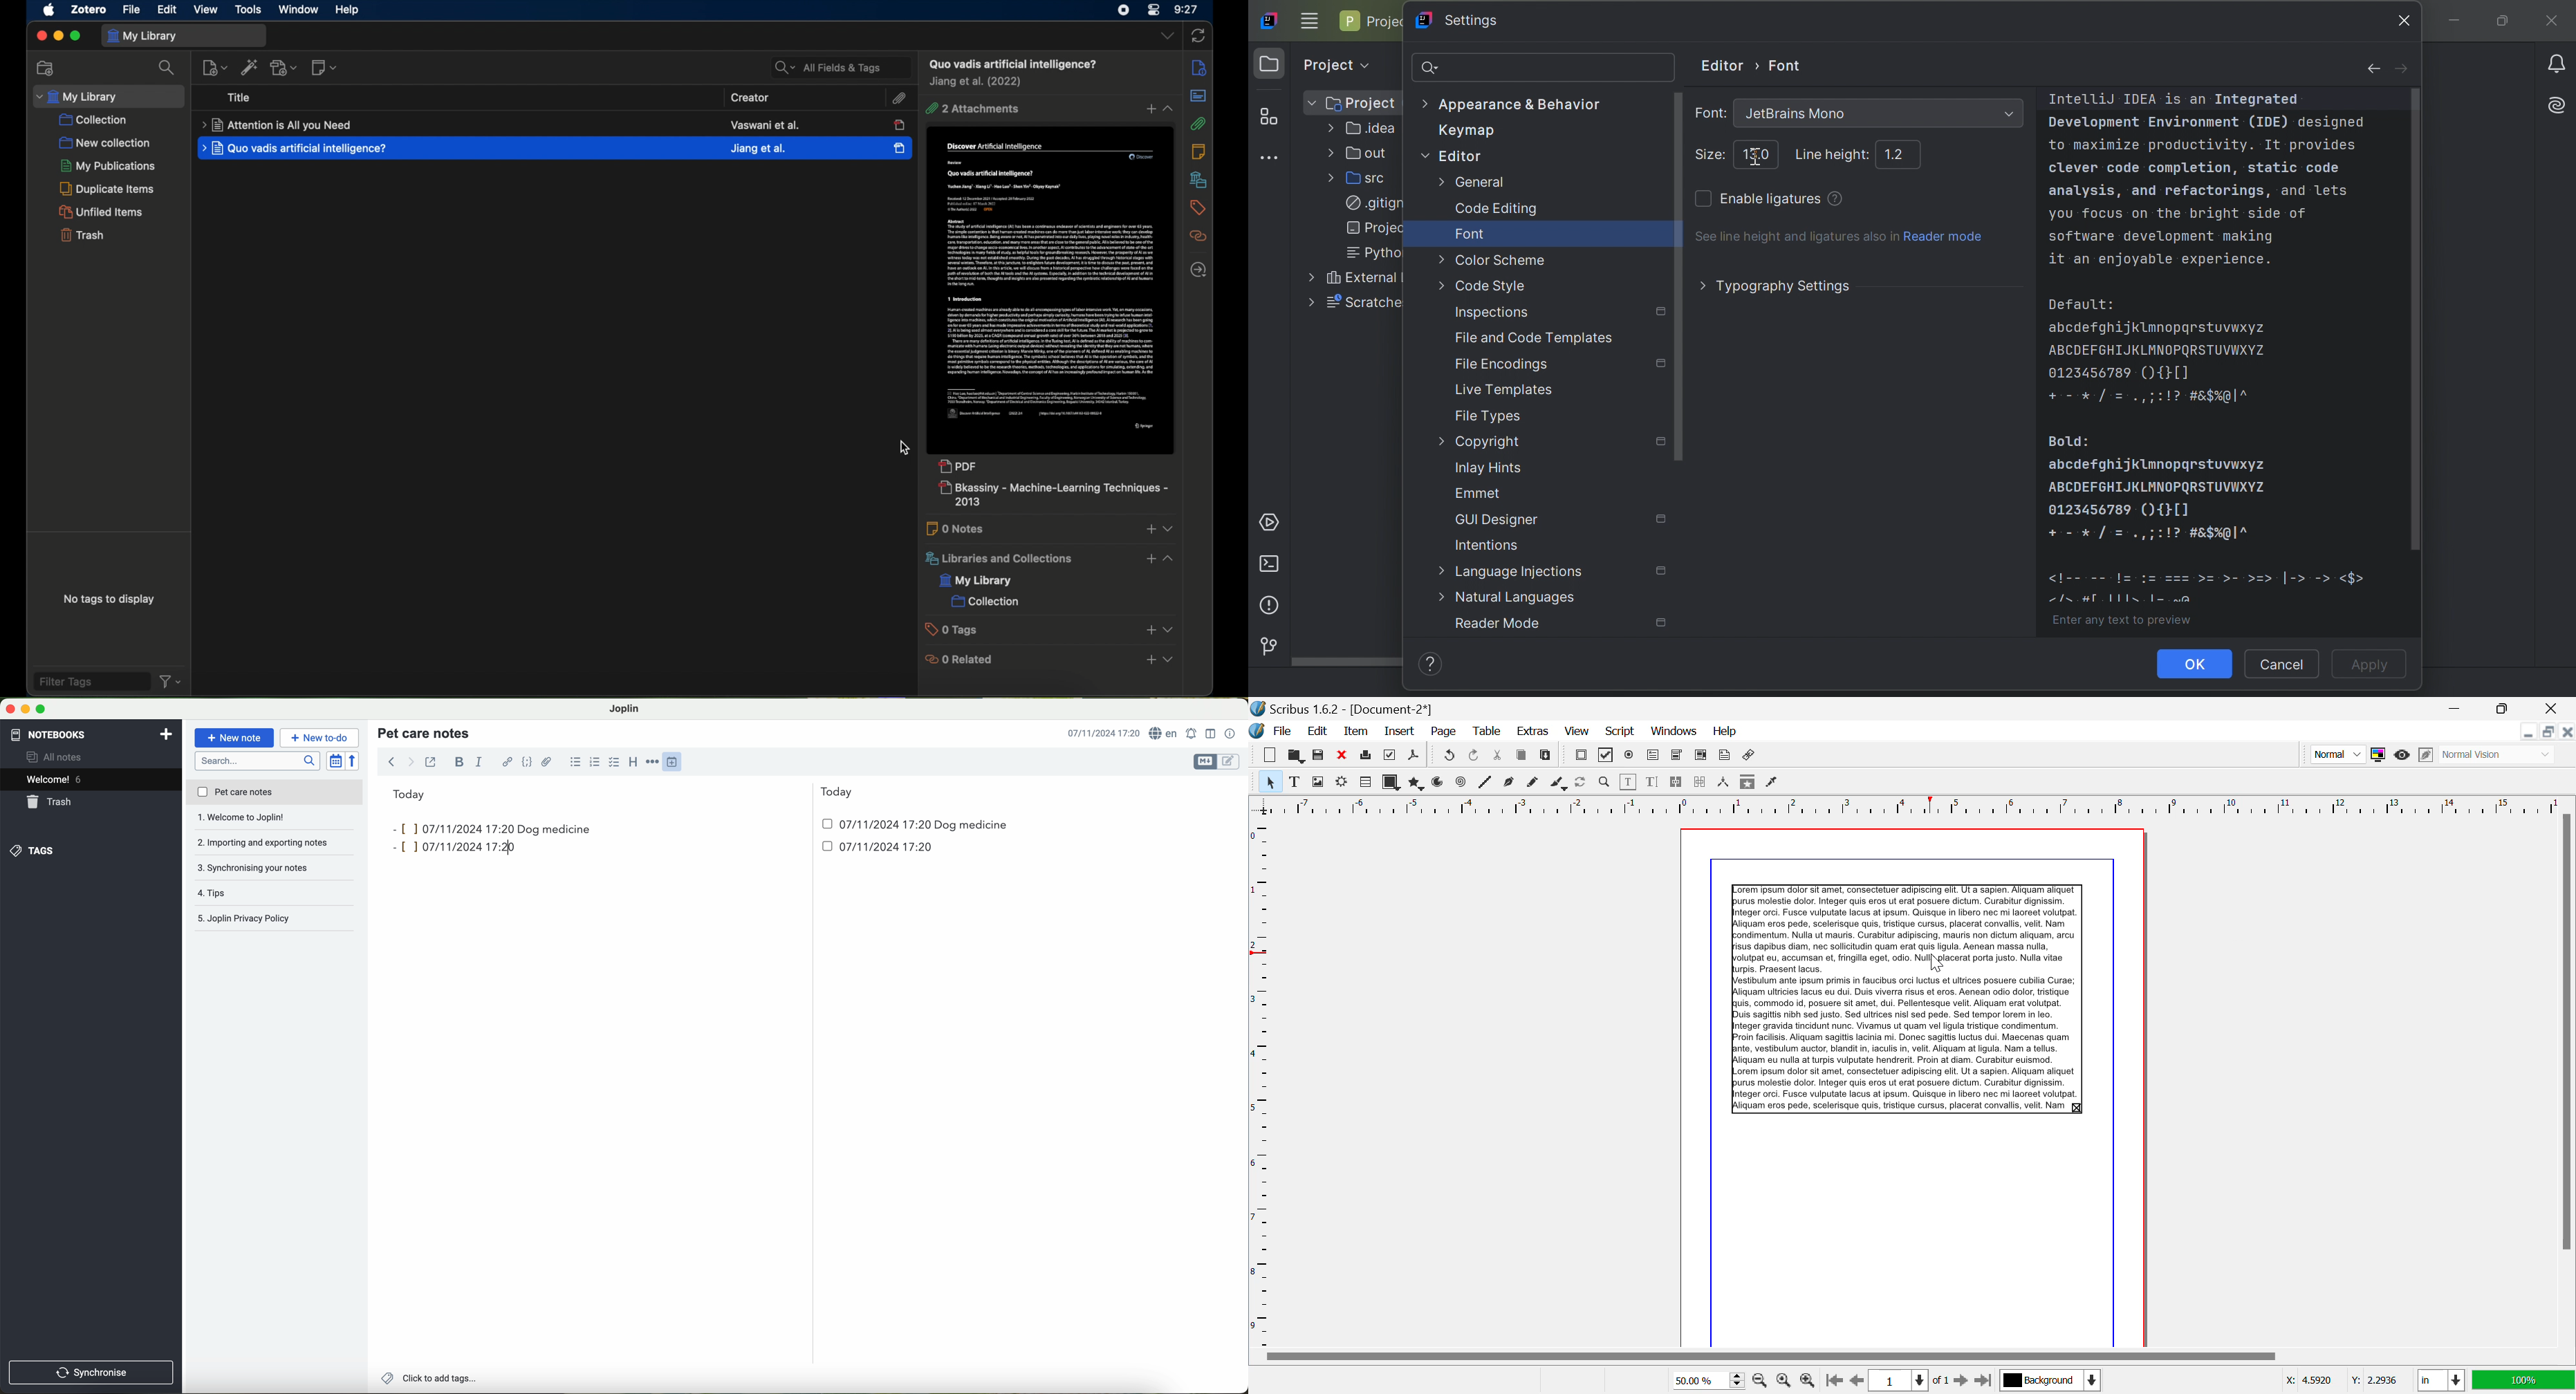 The height and width of the screenshot is (1400, 2576). What do you see at coordinates (1342, 755) in the screenshot?
I see `Discard` at bounding box center [1342, 755].